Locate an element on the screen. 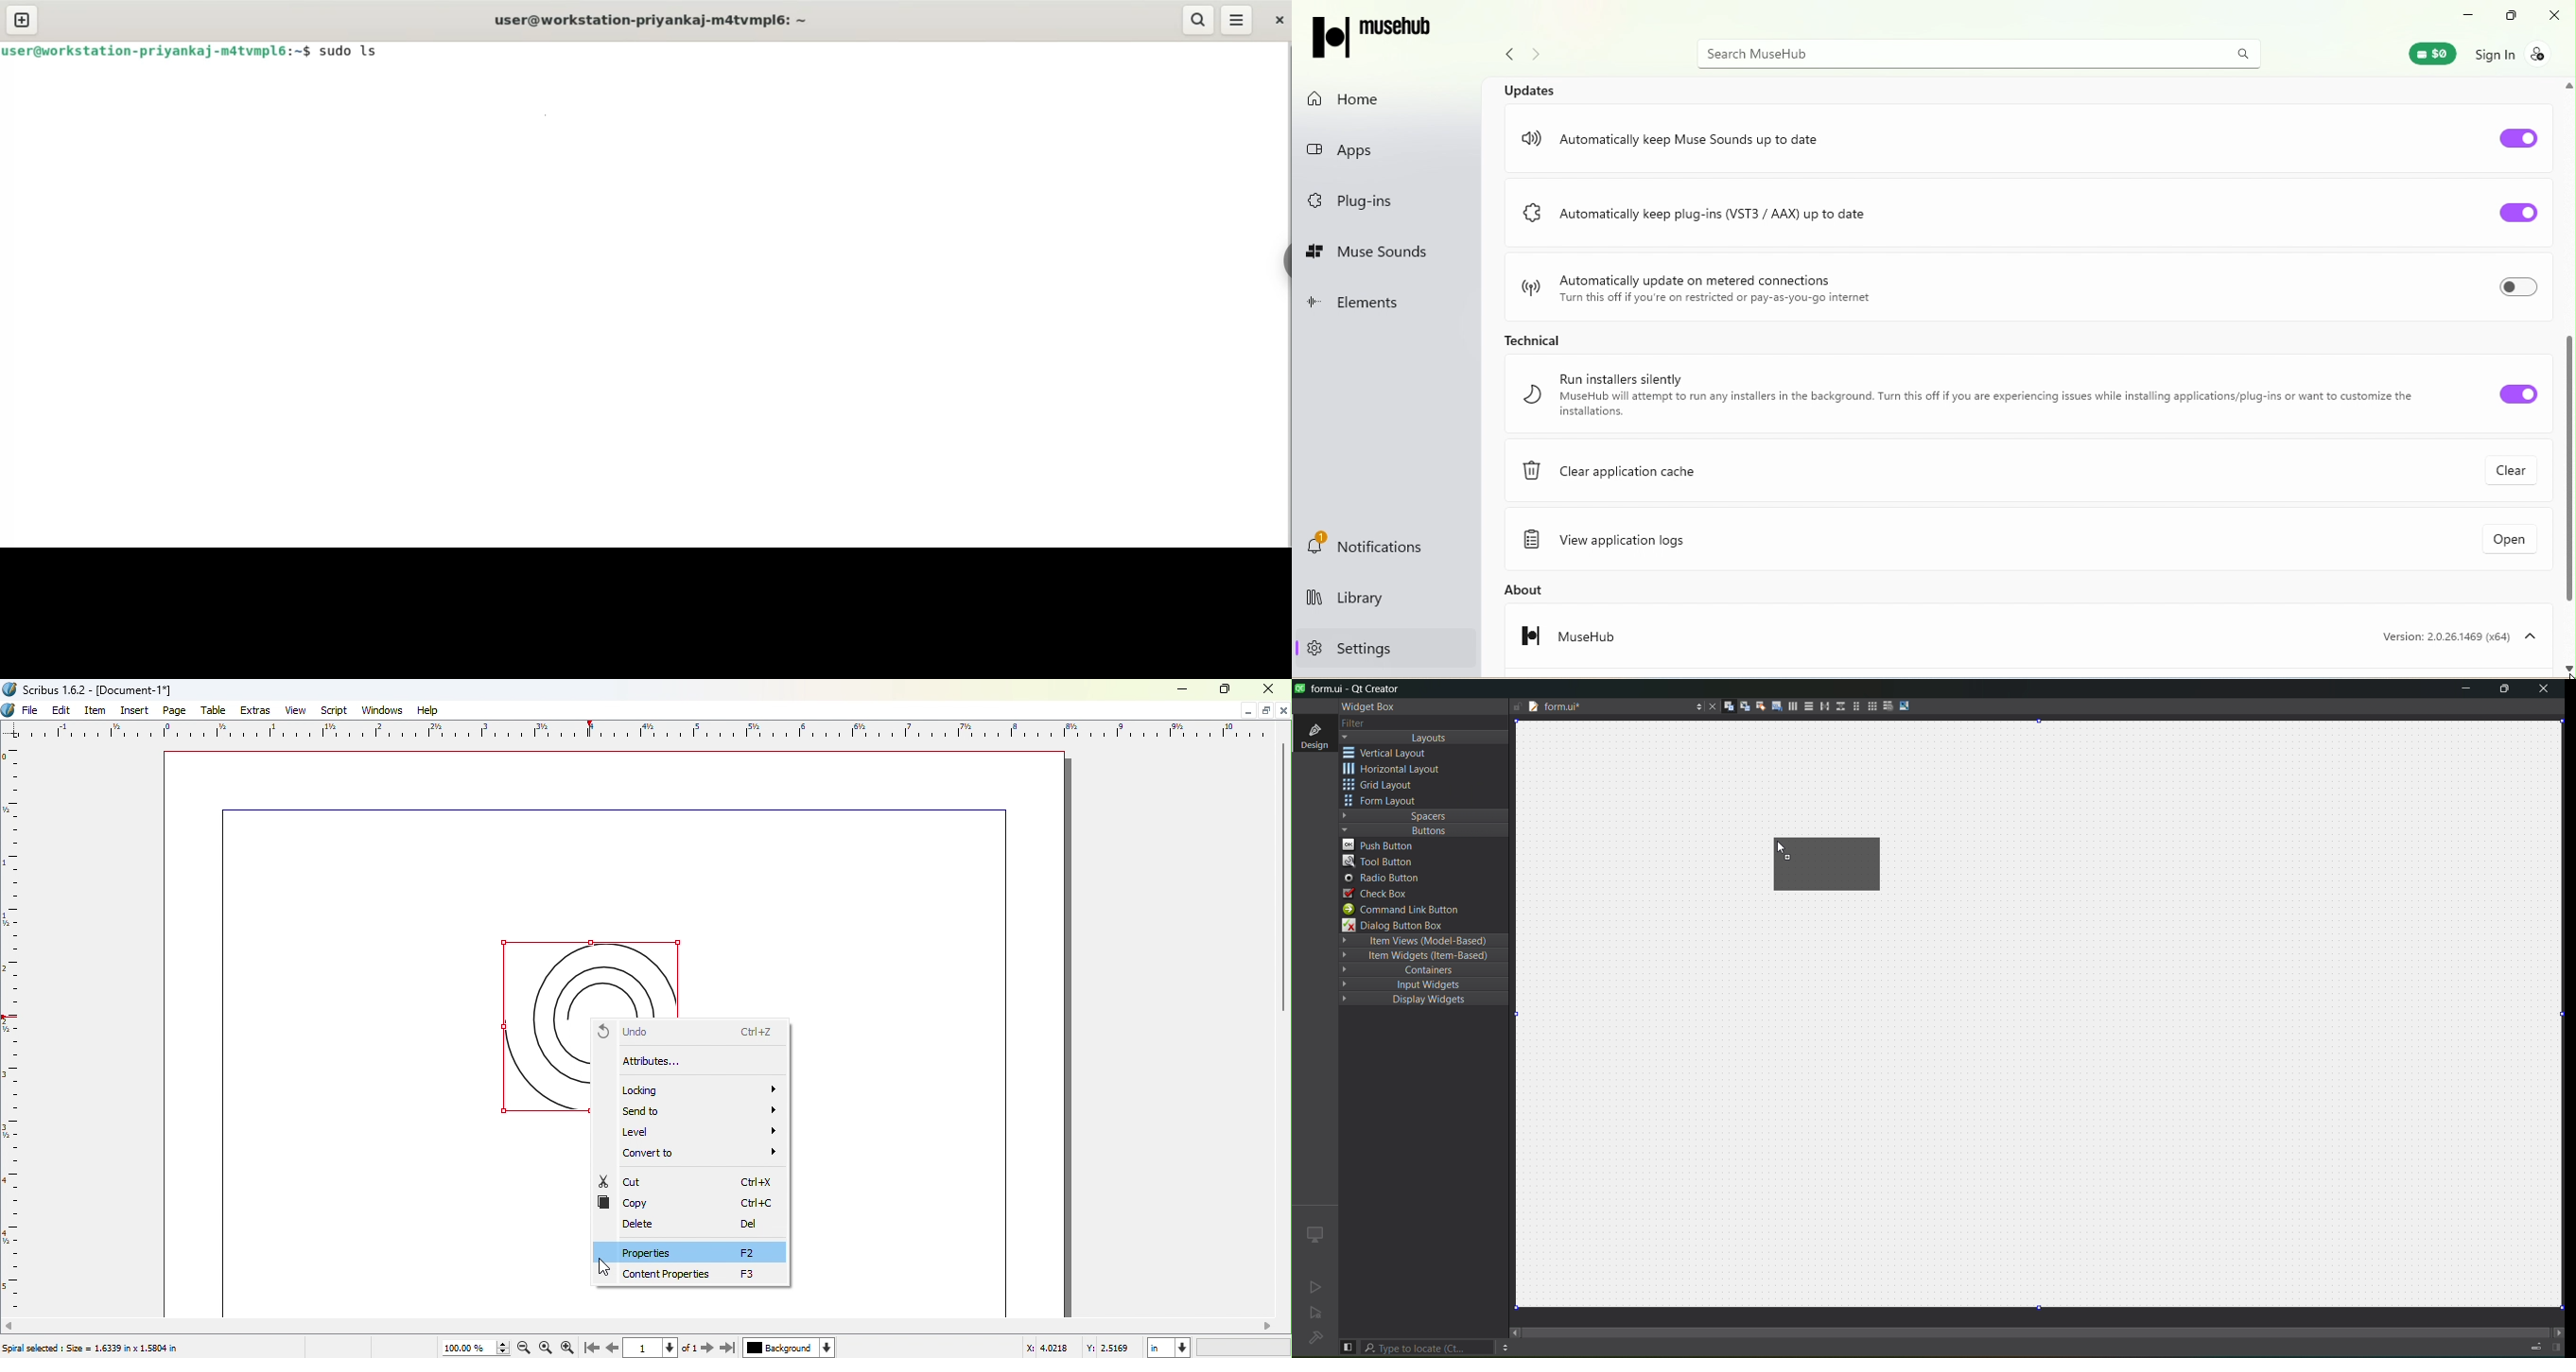 The image size is (2576, 1372). decrease zoom  is located at coordinates (502, 1353).